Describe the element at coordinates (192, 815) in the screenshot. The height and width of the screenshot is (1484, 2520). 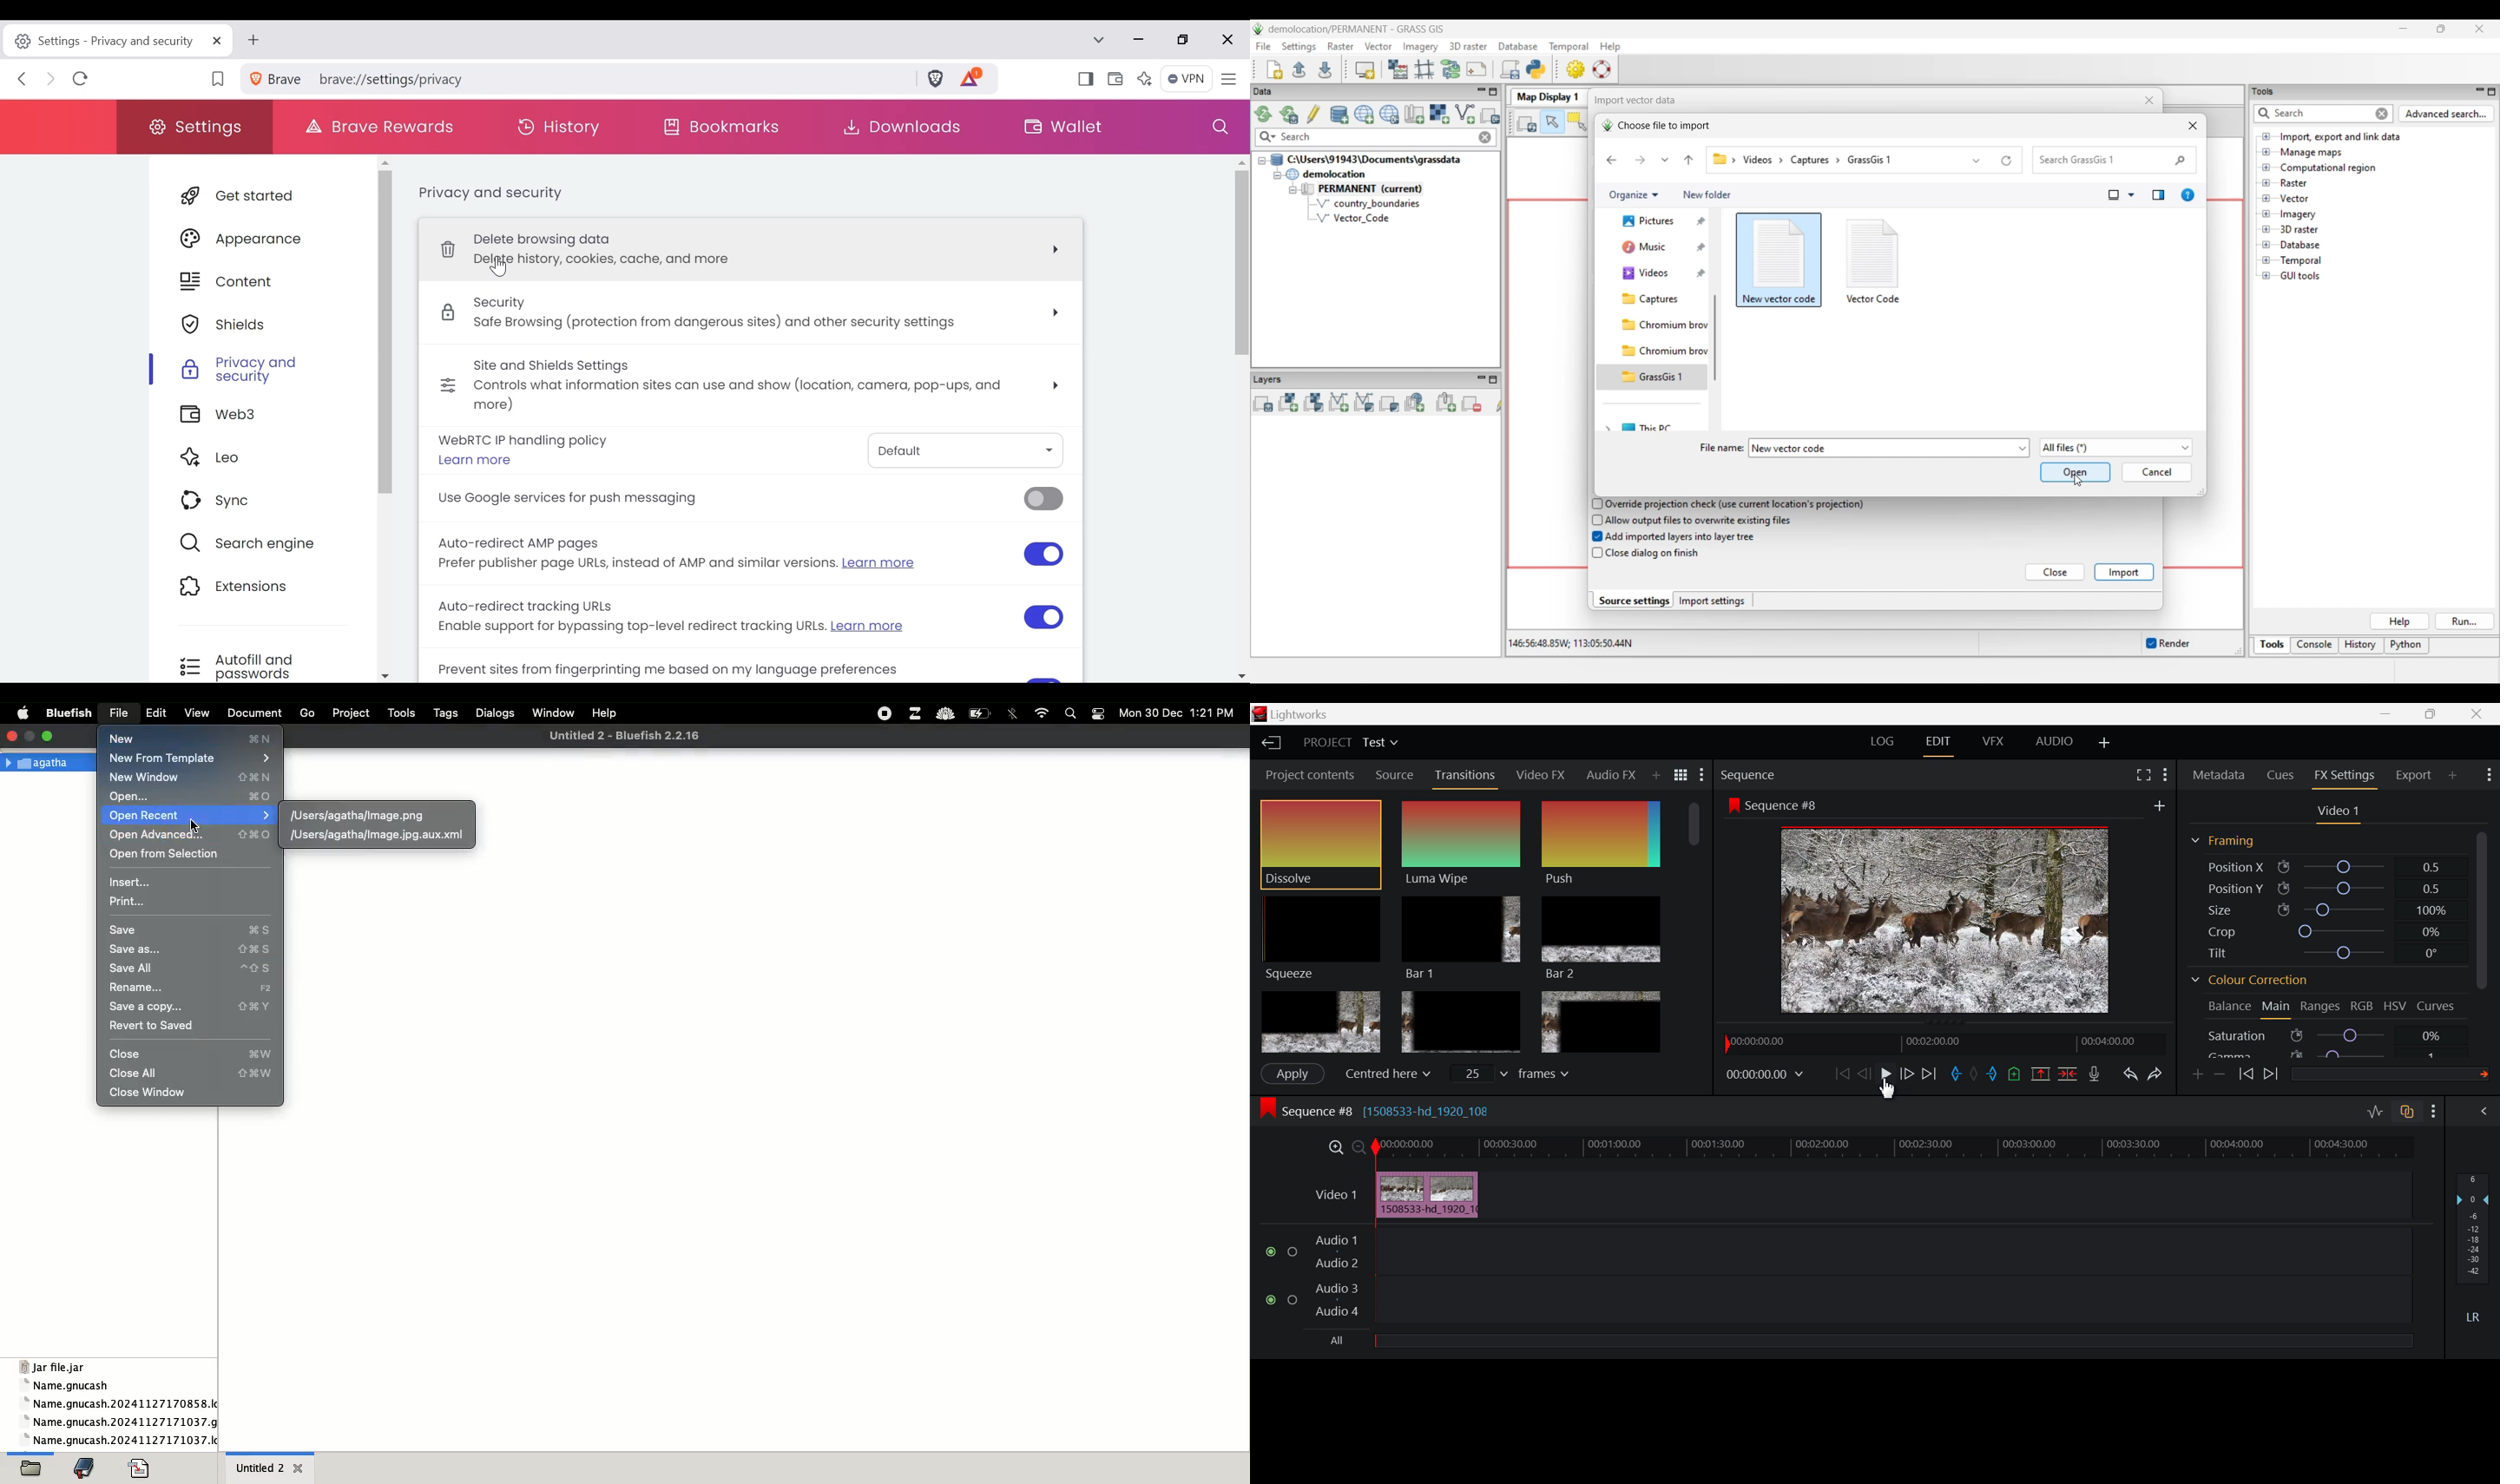
I see `open recent` at that location.